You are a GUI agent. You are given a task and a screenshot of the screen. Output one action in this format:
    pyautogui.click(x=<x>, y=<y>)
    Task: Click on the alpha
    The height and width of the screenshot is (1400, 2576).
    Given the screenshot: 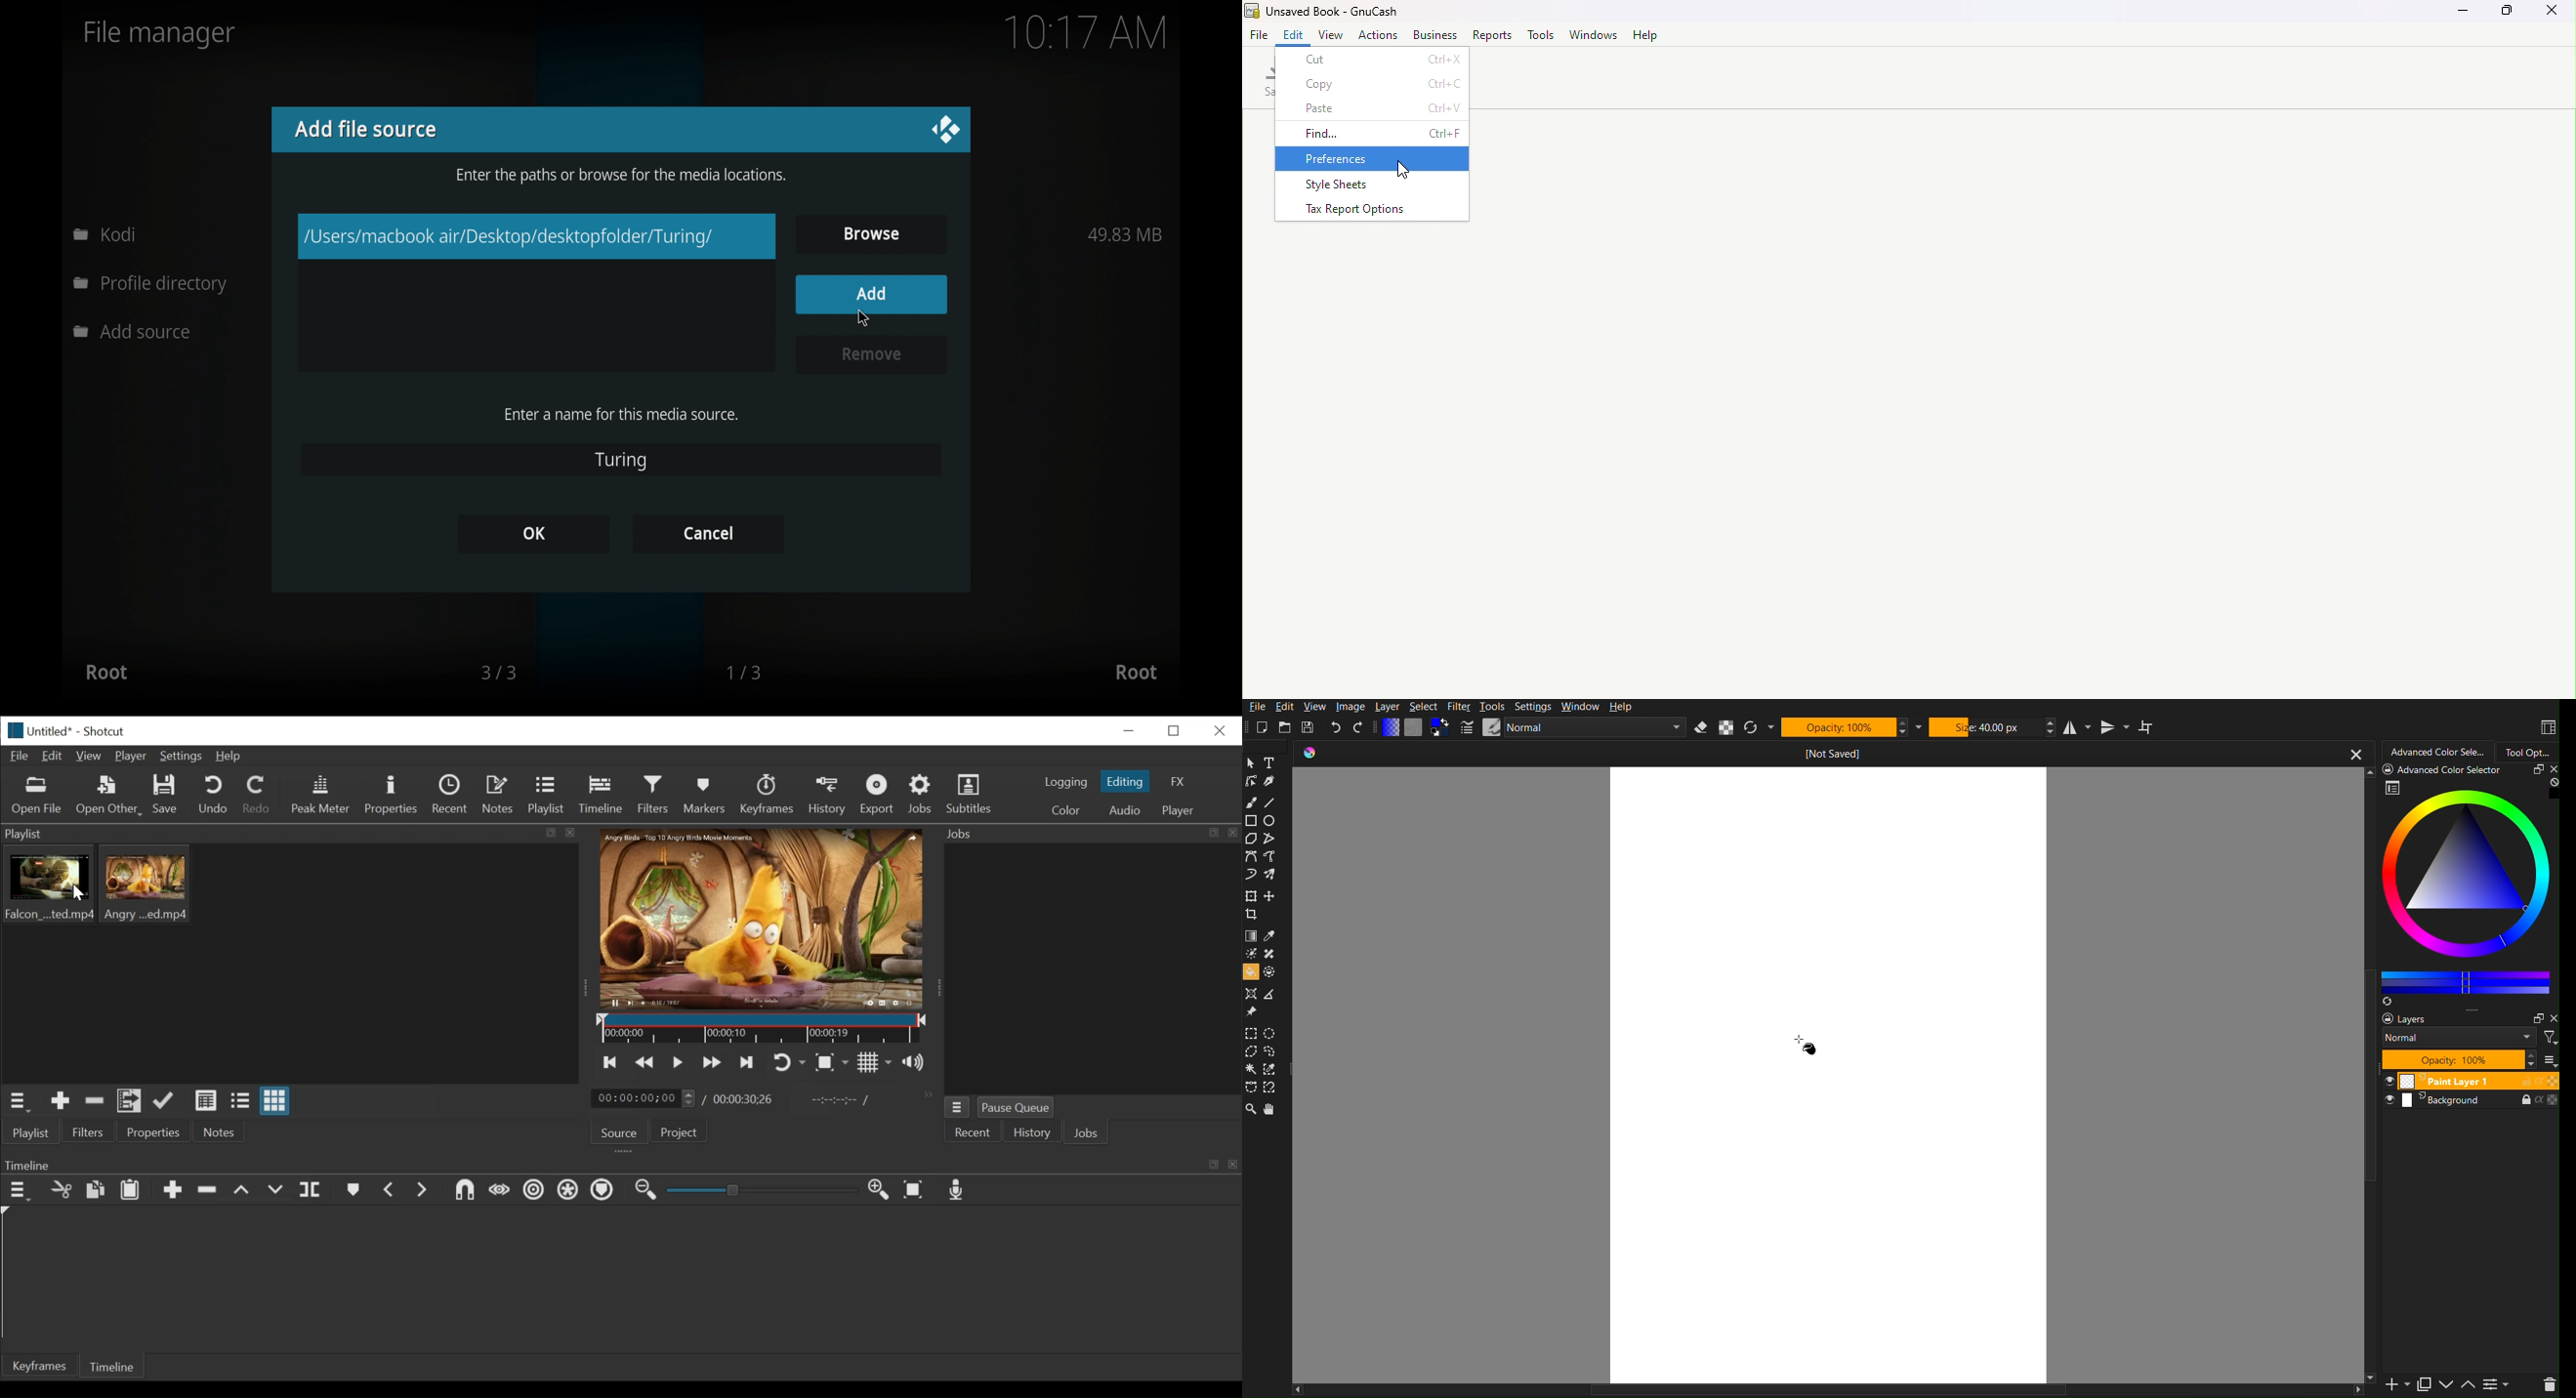 What is the action you would take?
    pyautogui.click(x=2536, y=1101)
    